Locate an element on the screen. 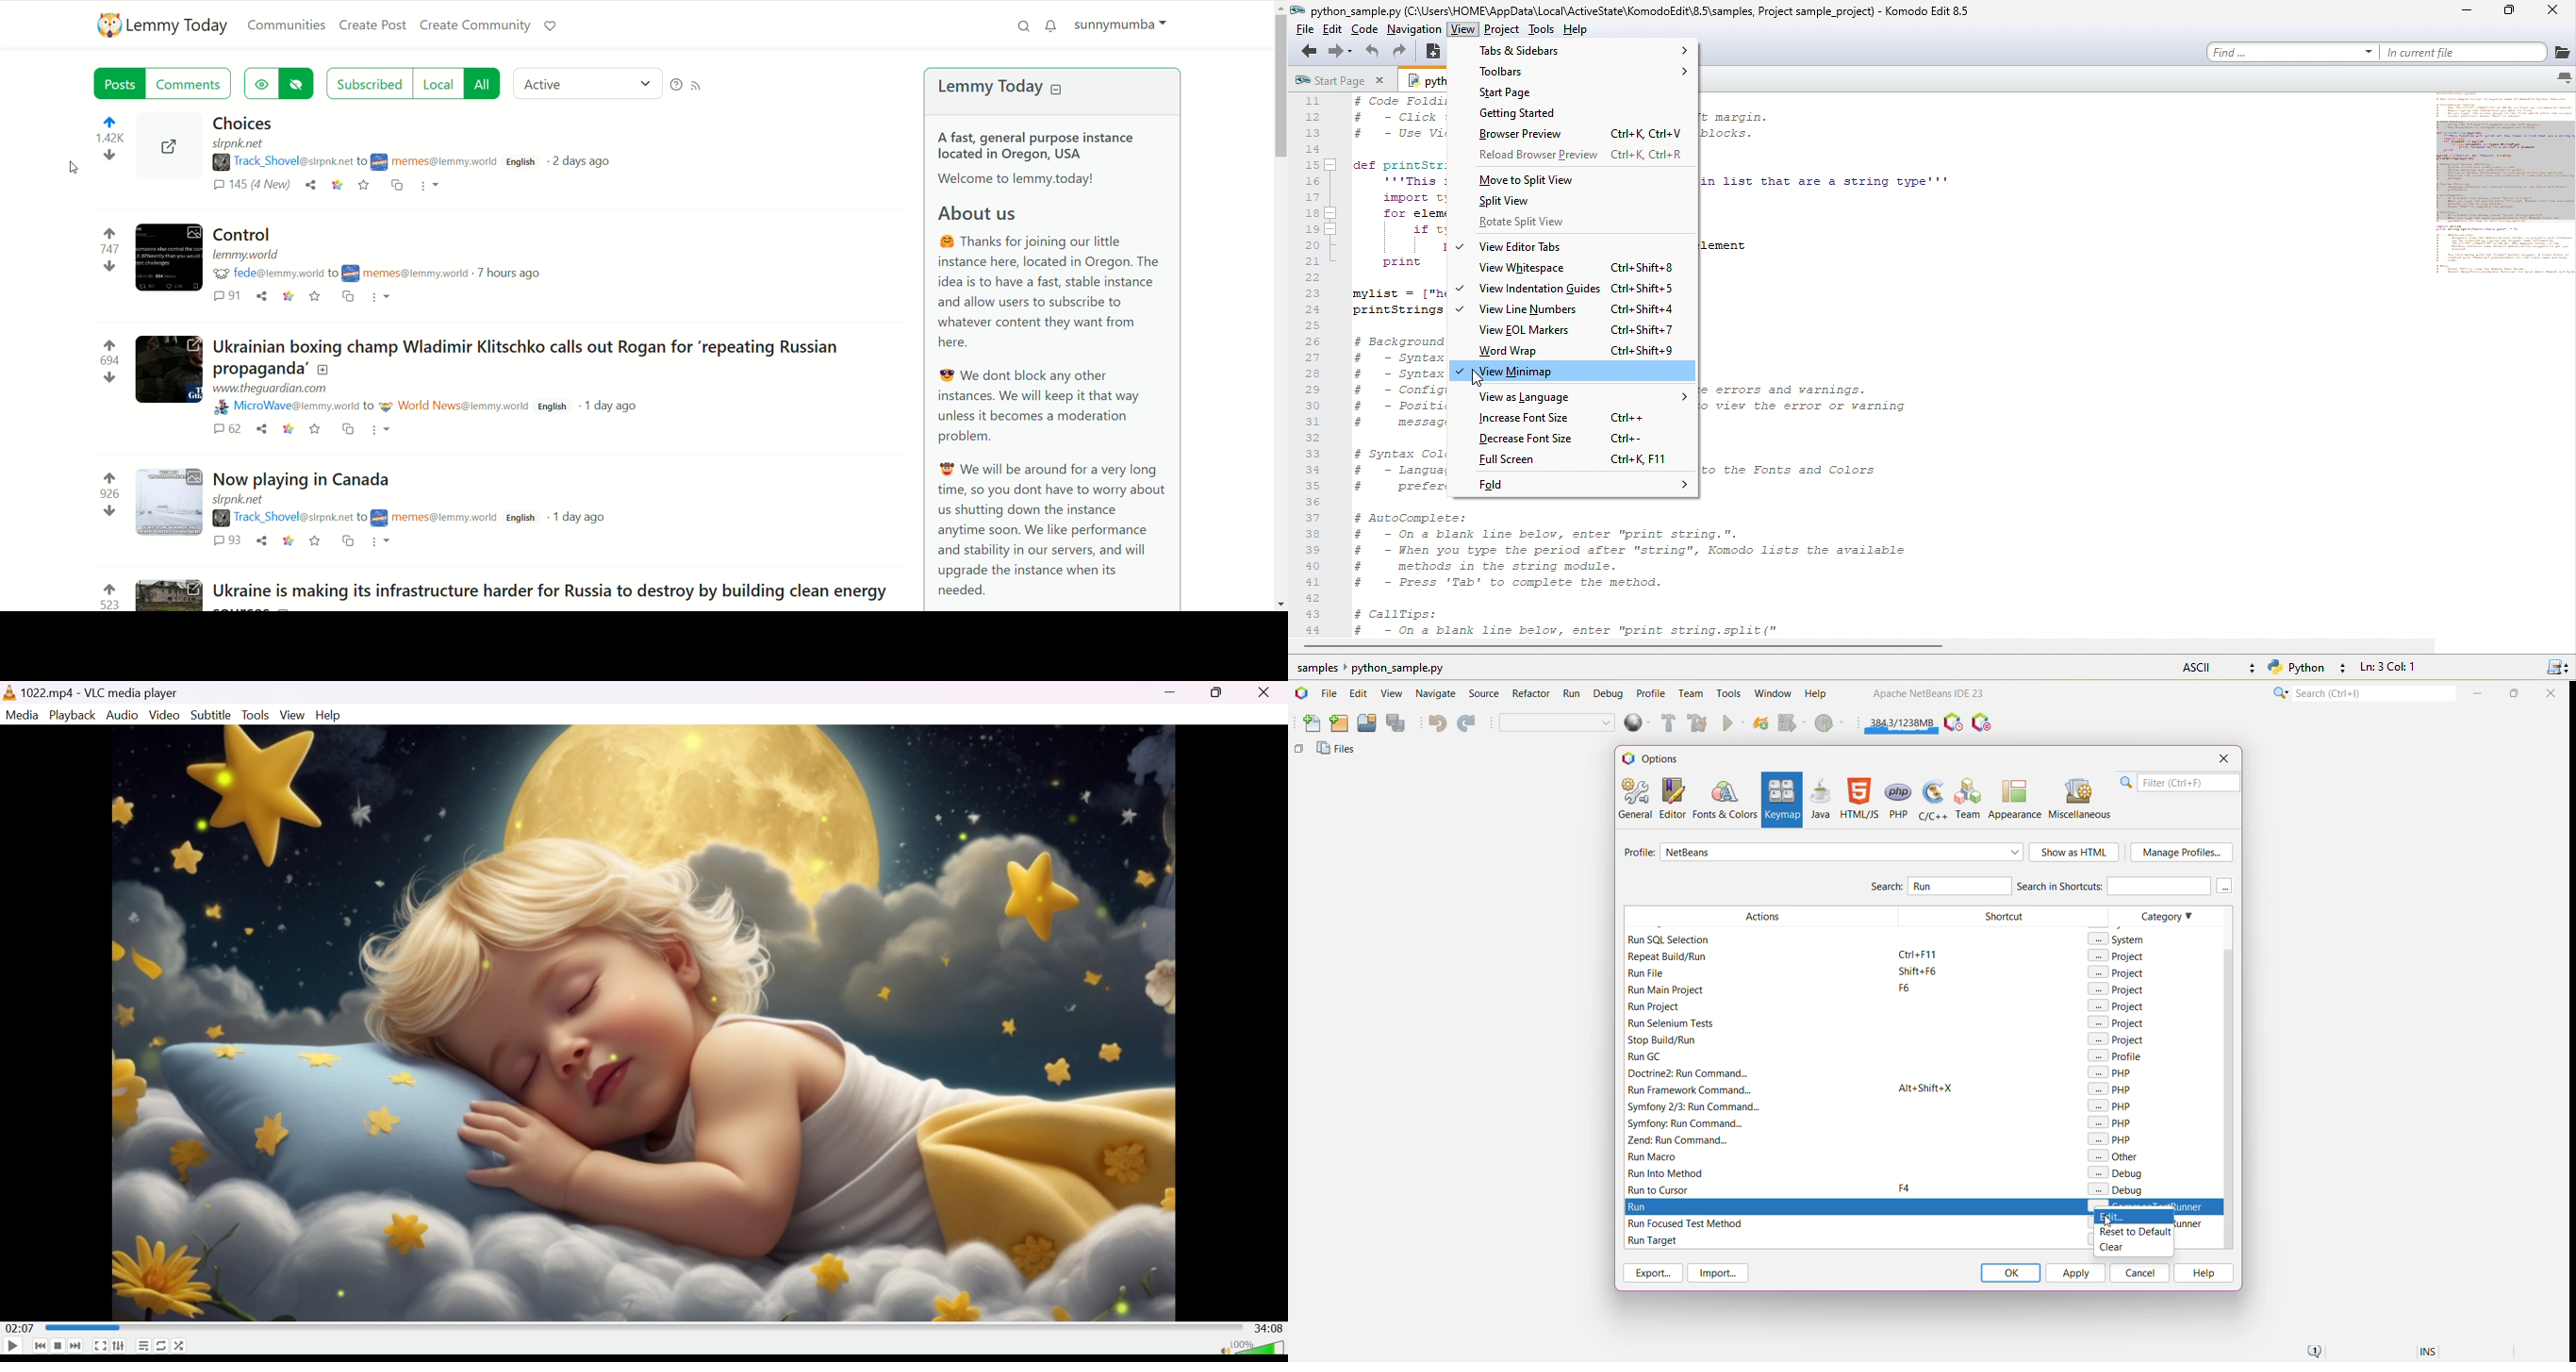  Thumbnail is located at coordinates (168, 258).